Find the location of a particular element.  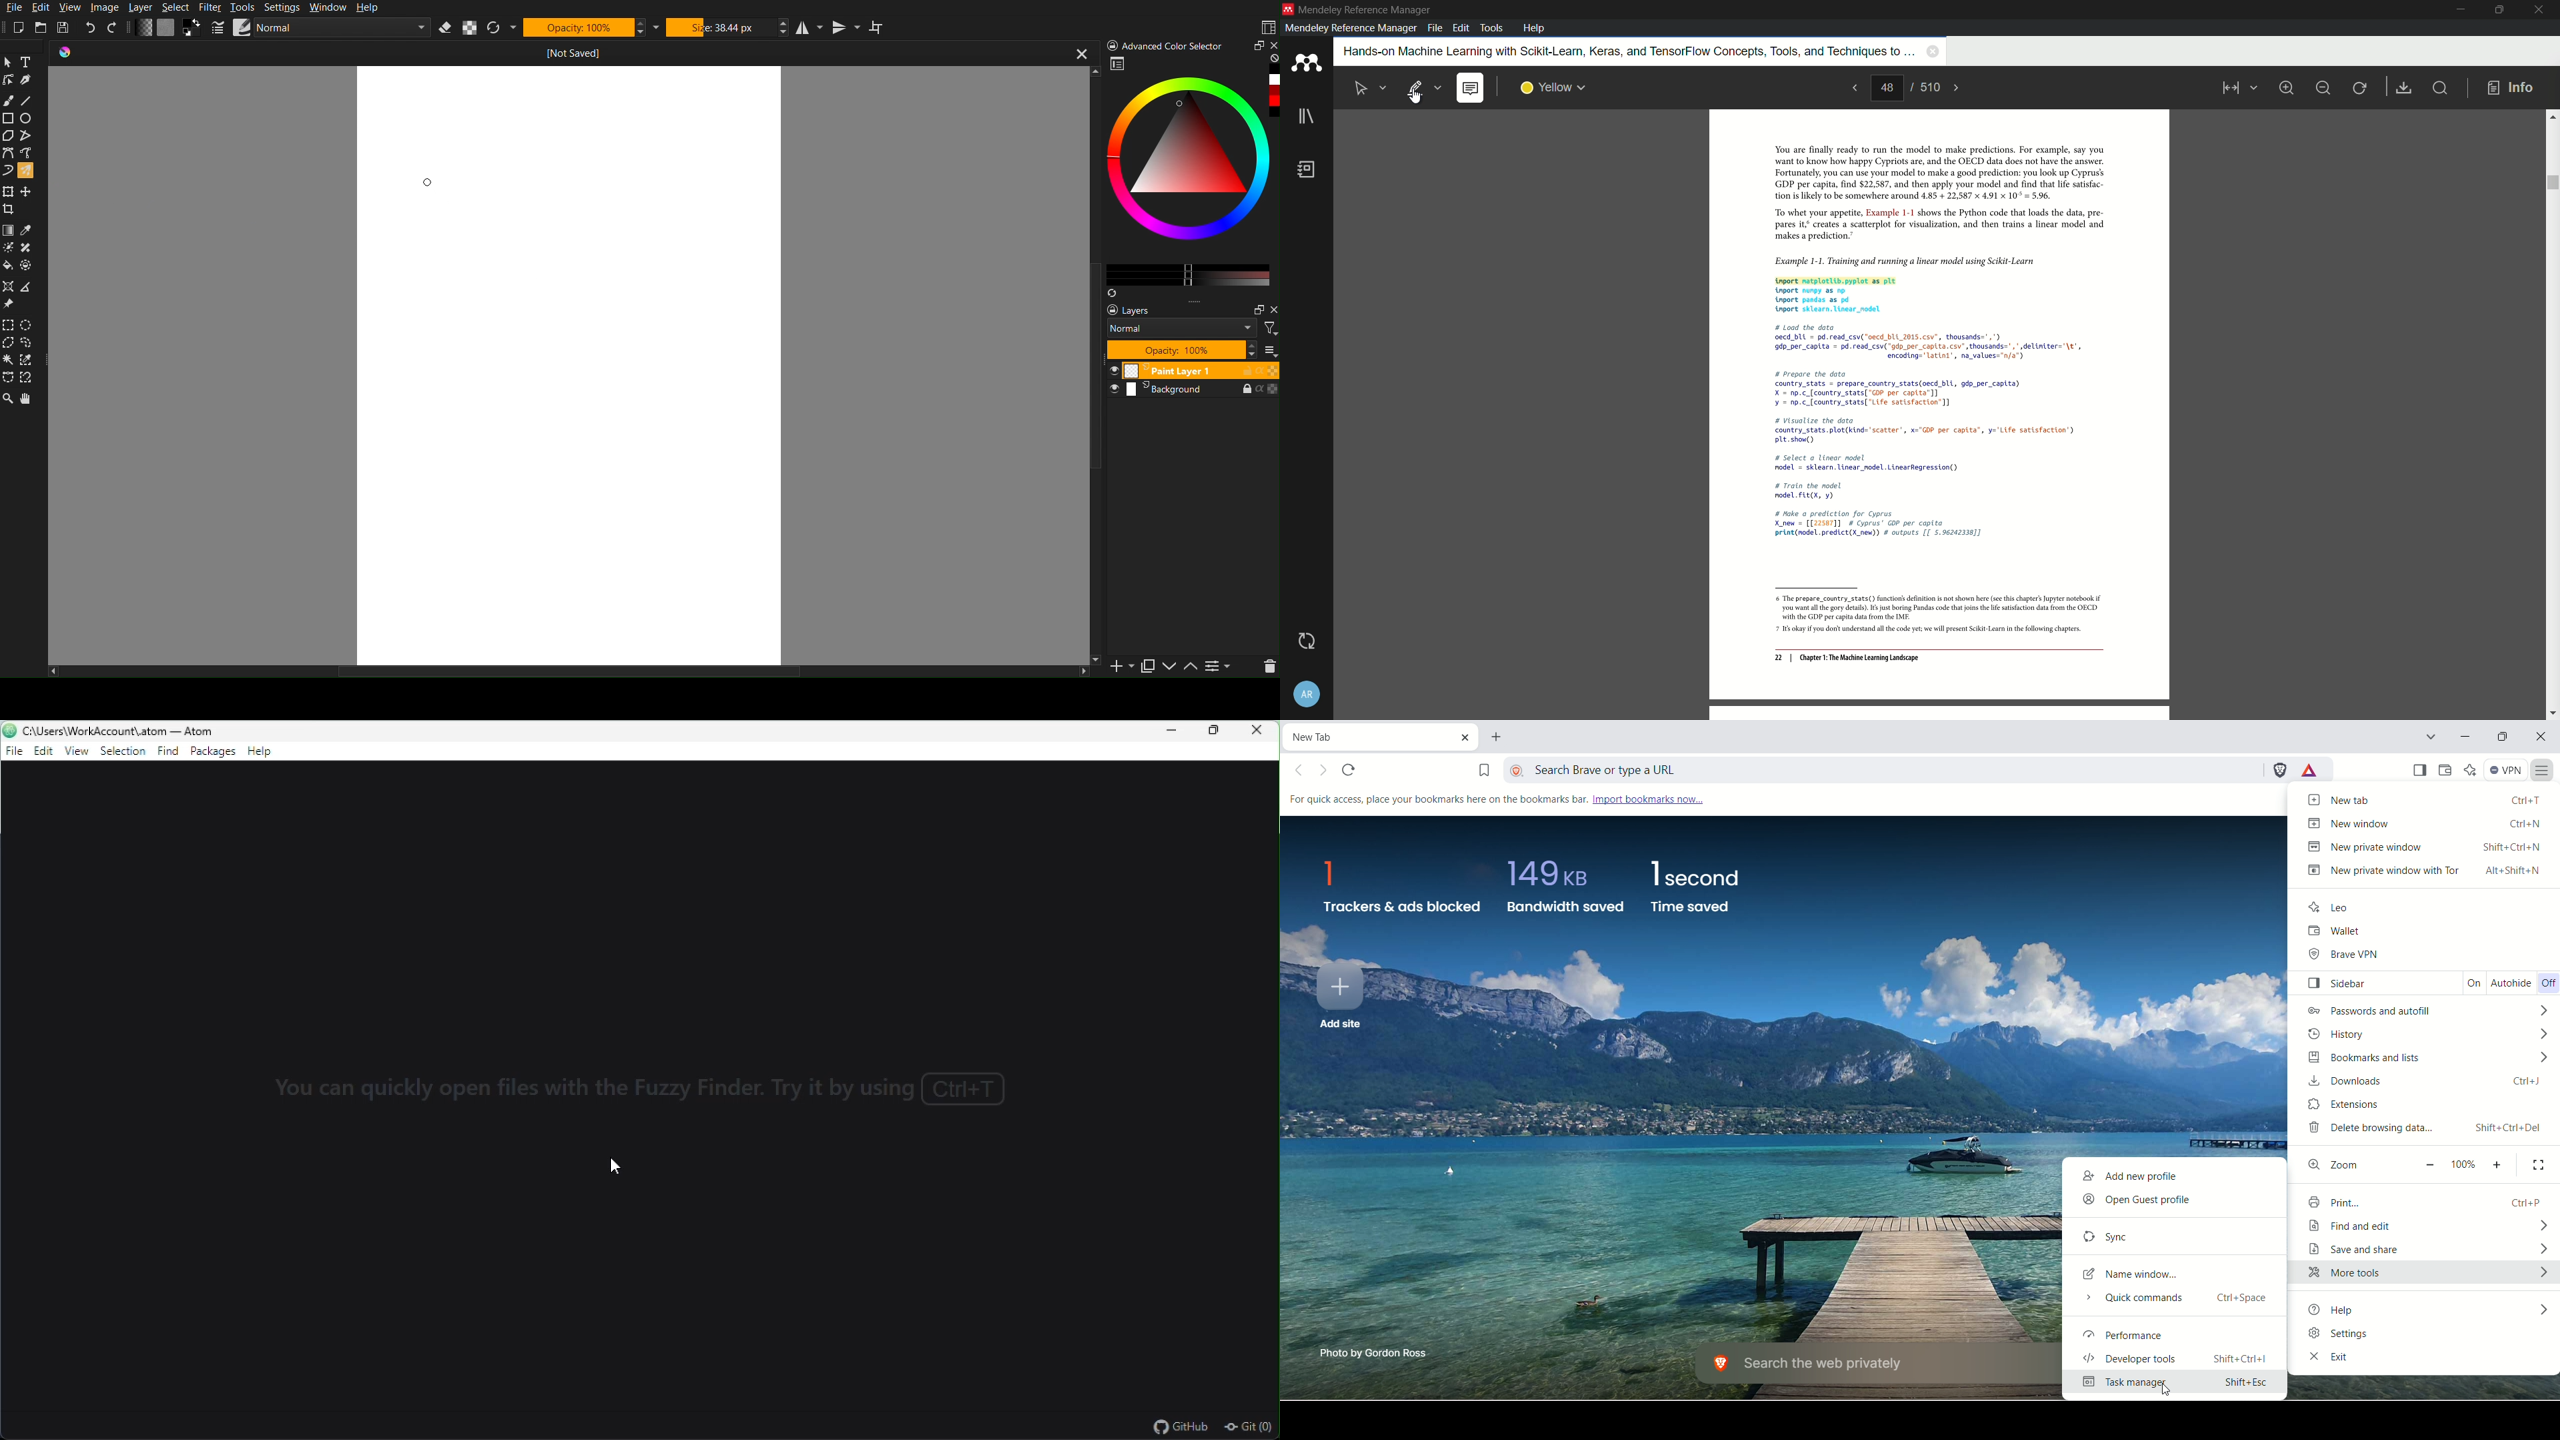

Rectangle is located at coordinates (9, 118).